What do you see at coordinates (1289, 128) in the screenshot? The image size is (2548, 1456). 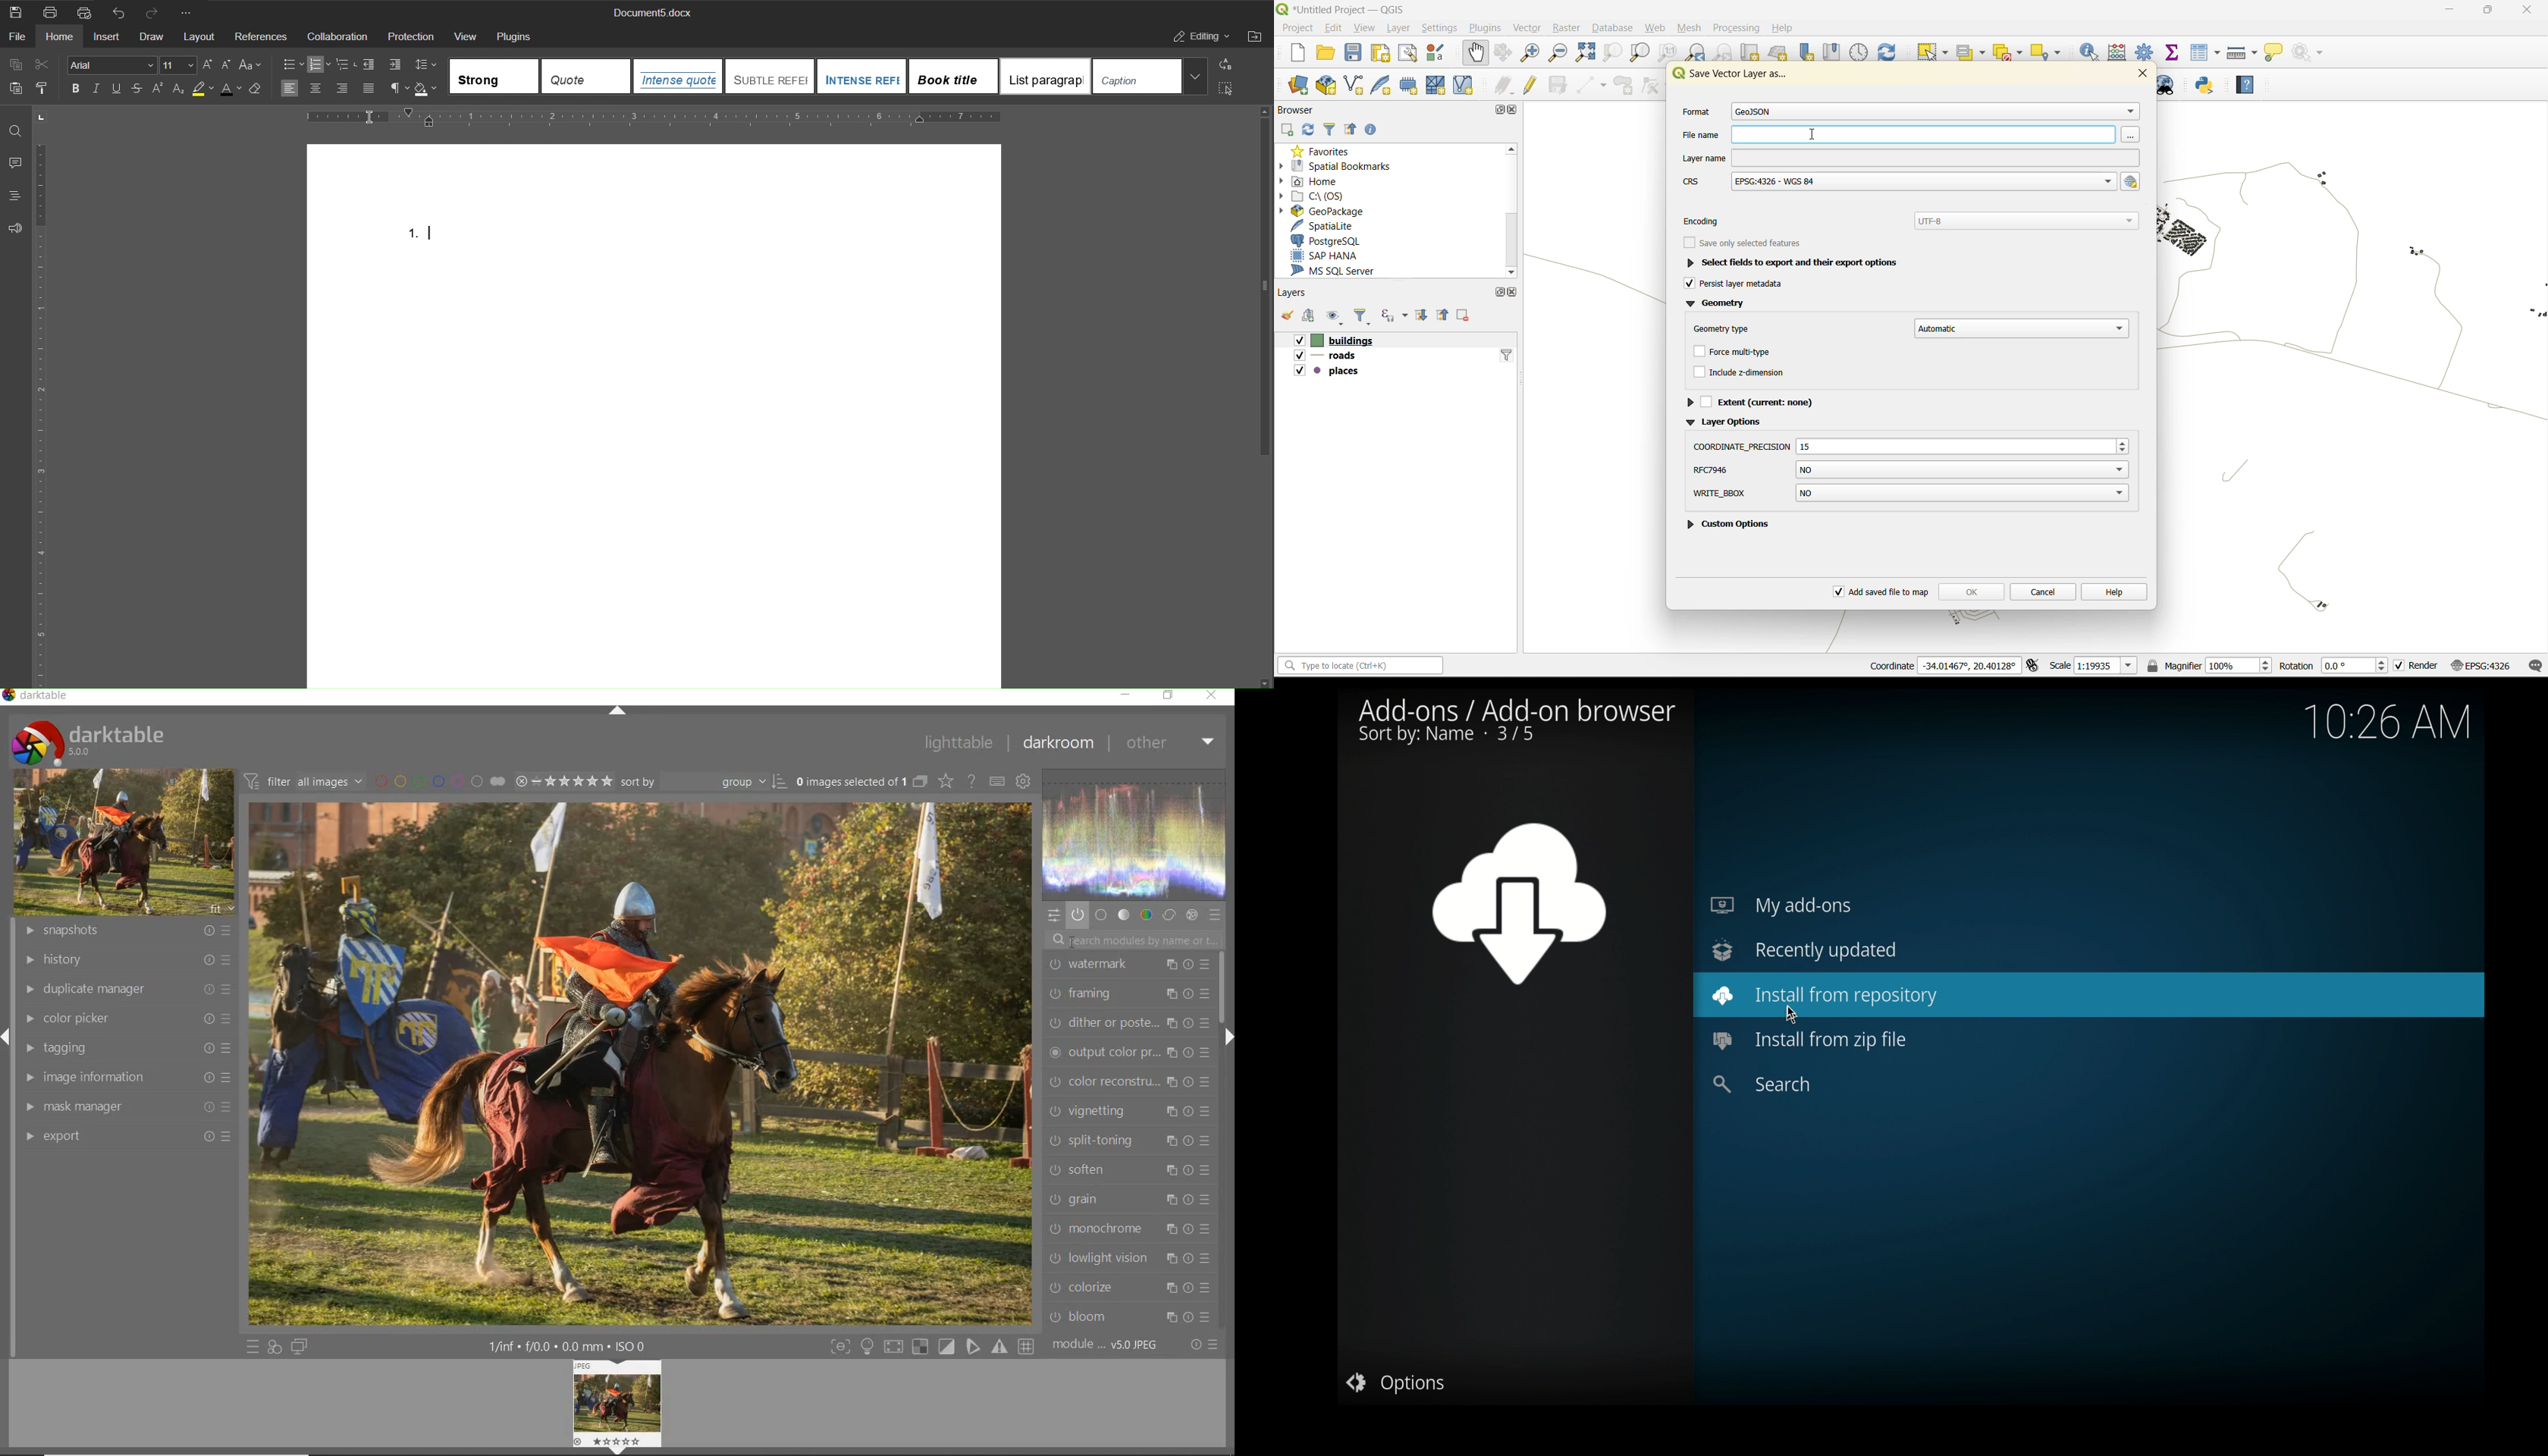 I see `add` at bounding box center [1289, 128].